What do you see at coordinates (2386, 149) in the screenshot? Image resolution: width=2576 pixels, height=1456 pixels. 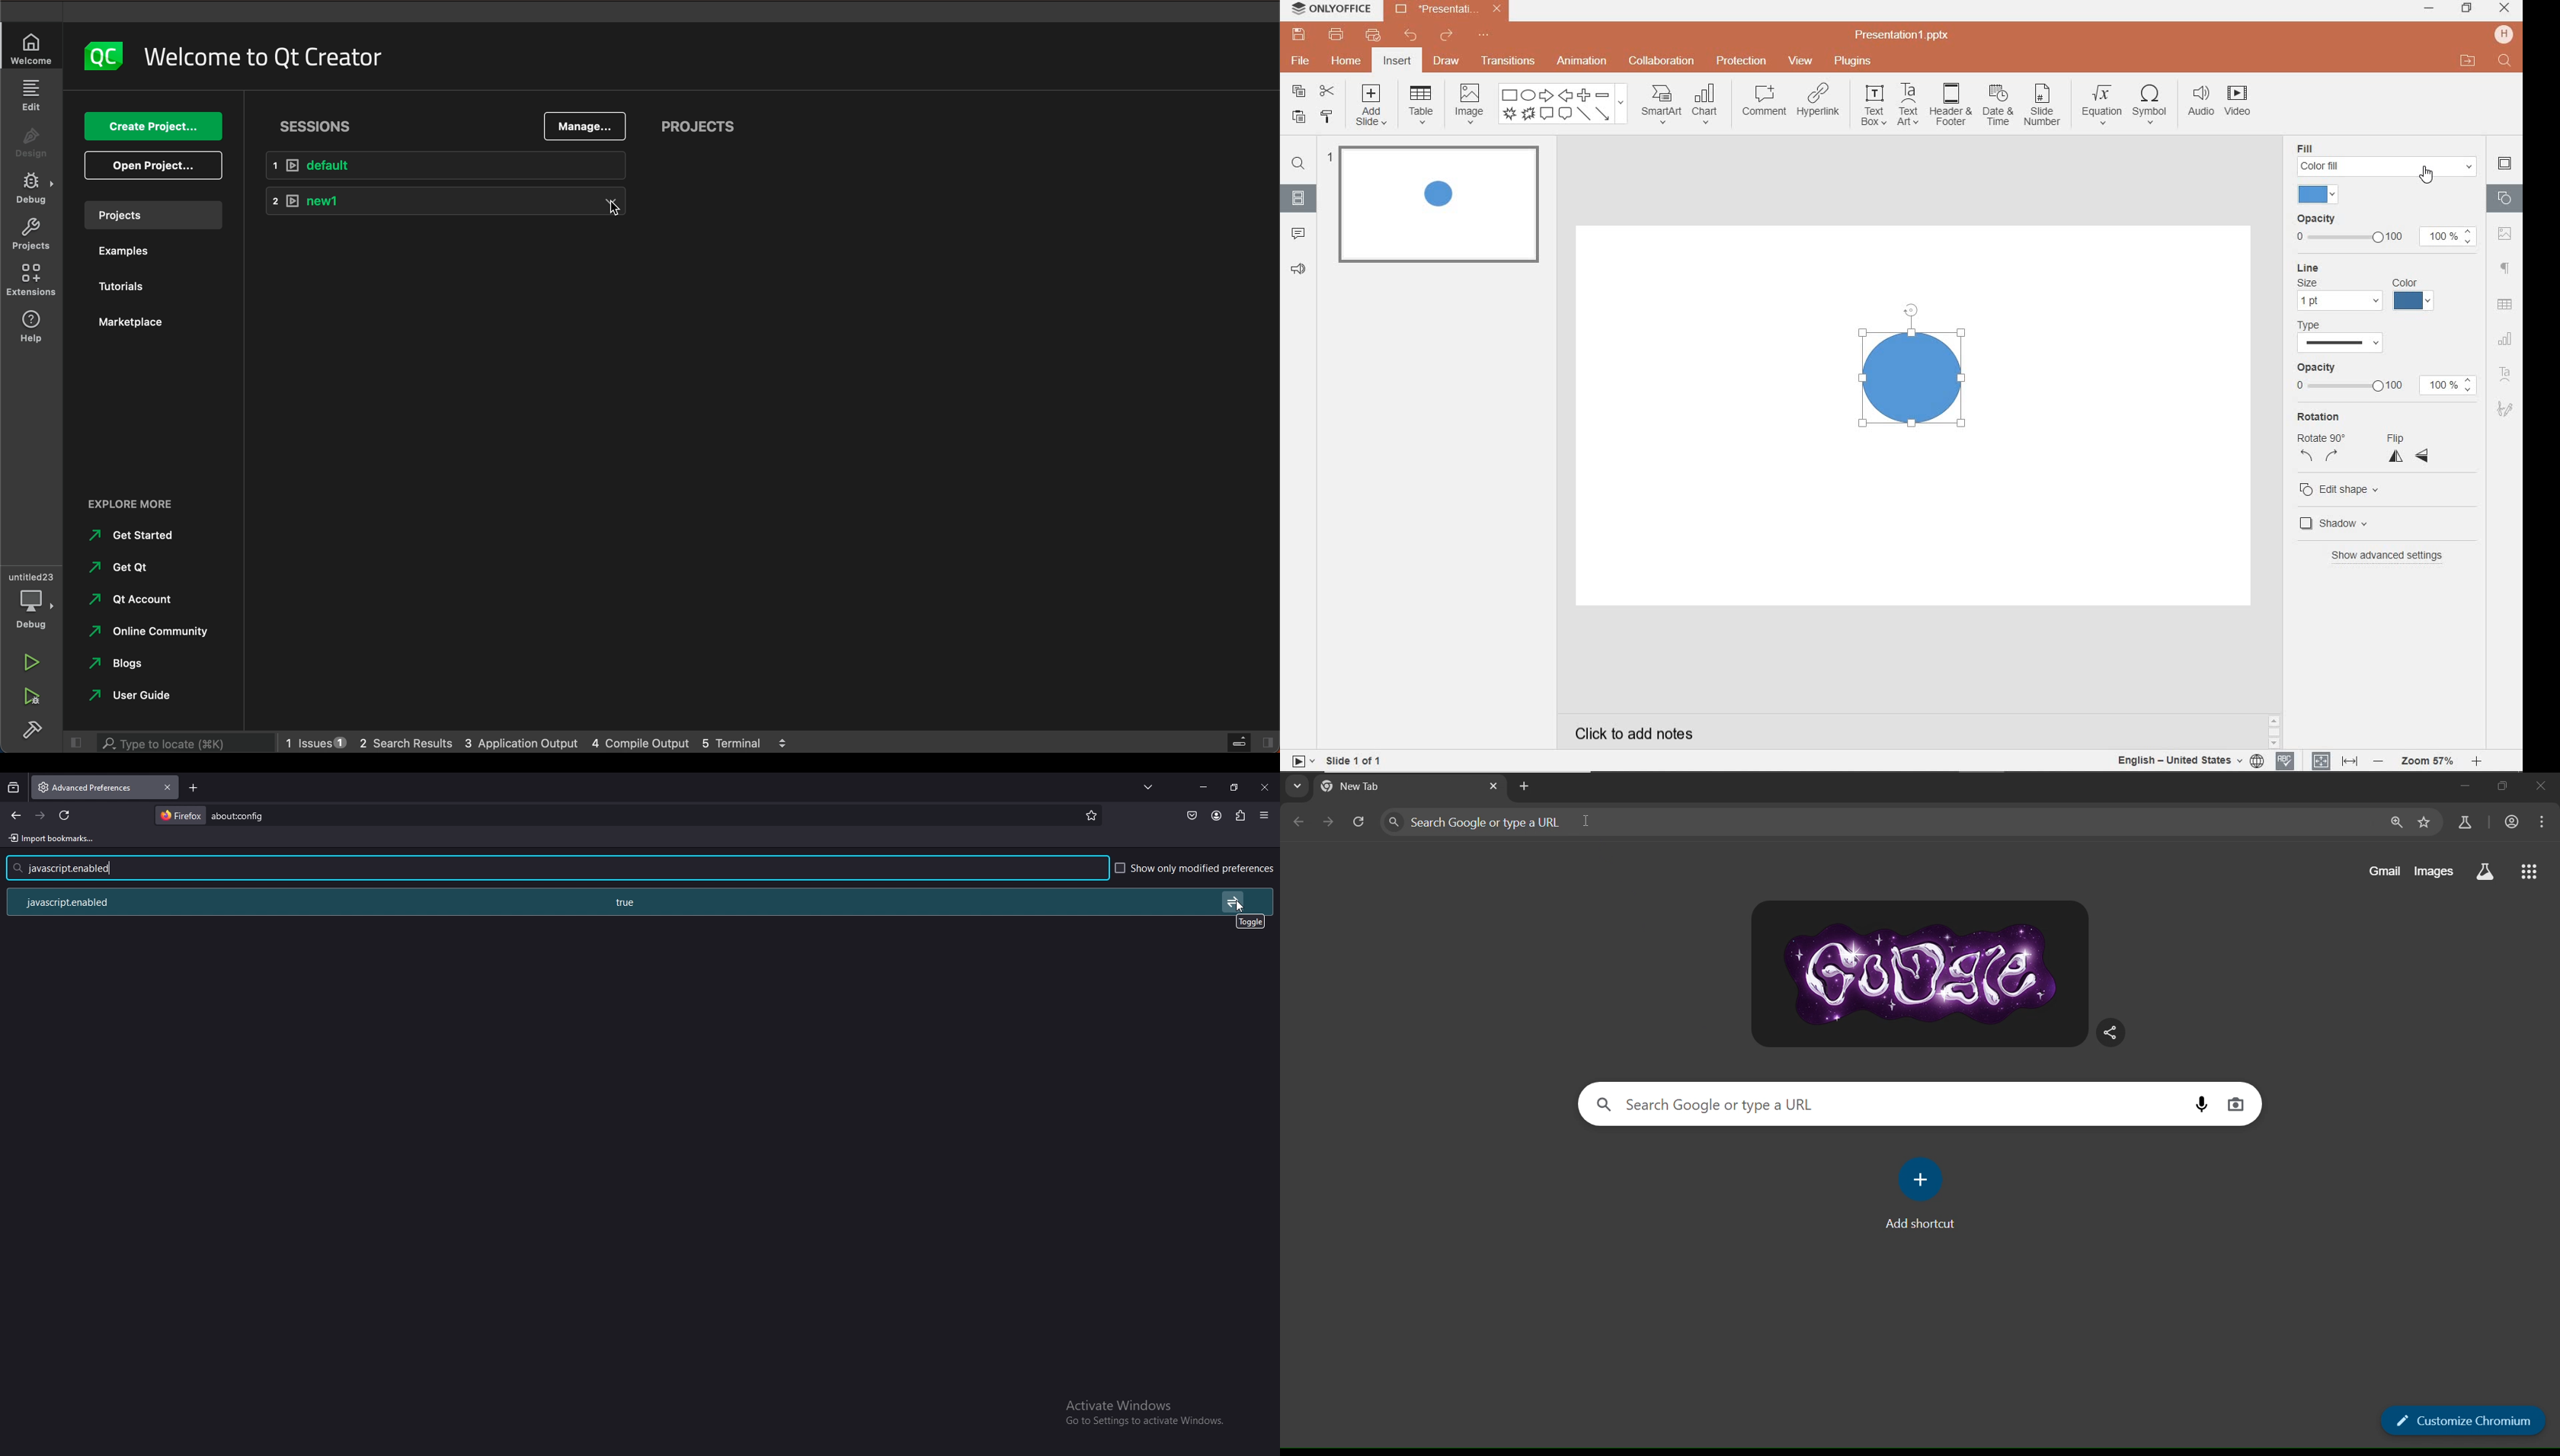 I see `Fill` at bounding box center [2386, 149].